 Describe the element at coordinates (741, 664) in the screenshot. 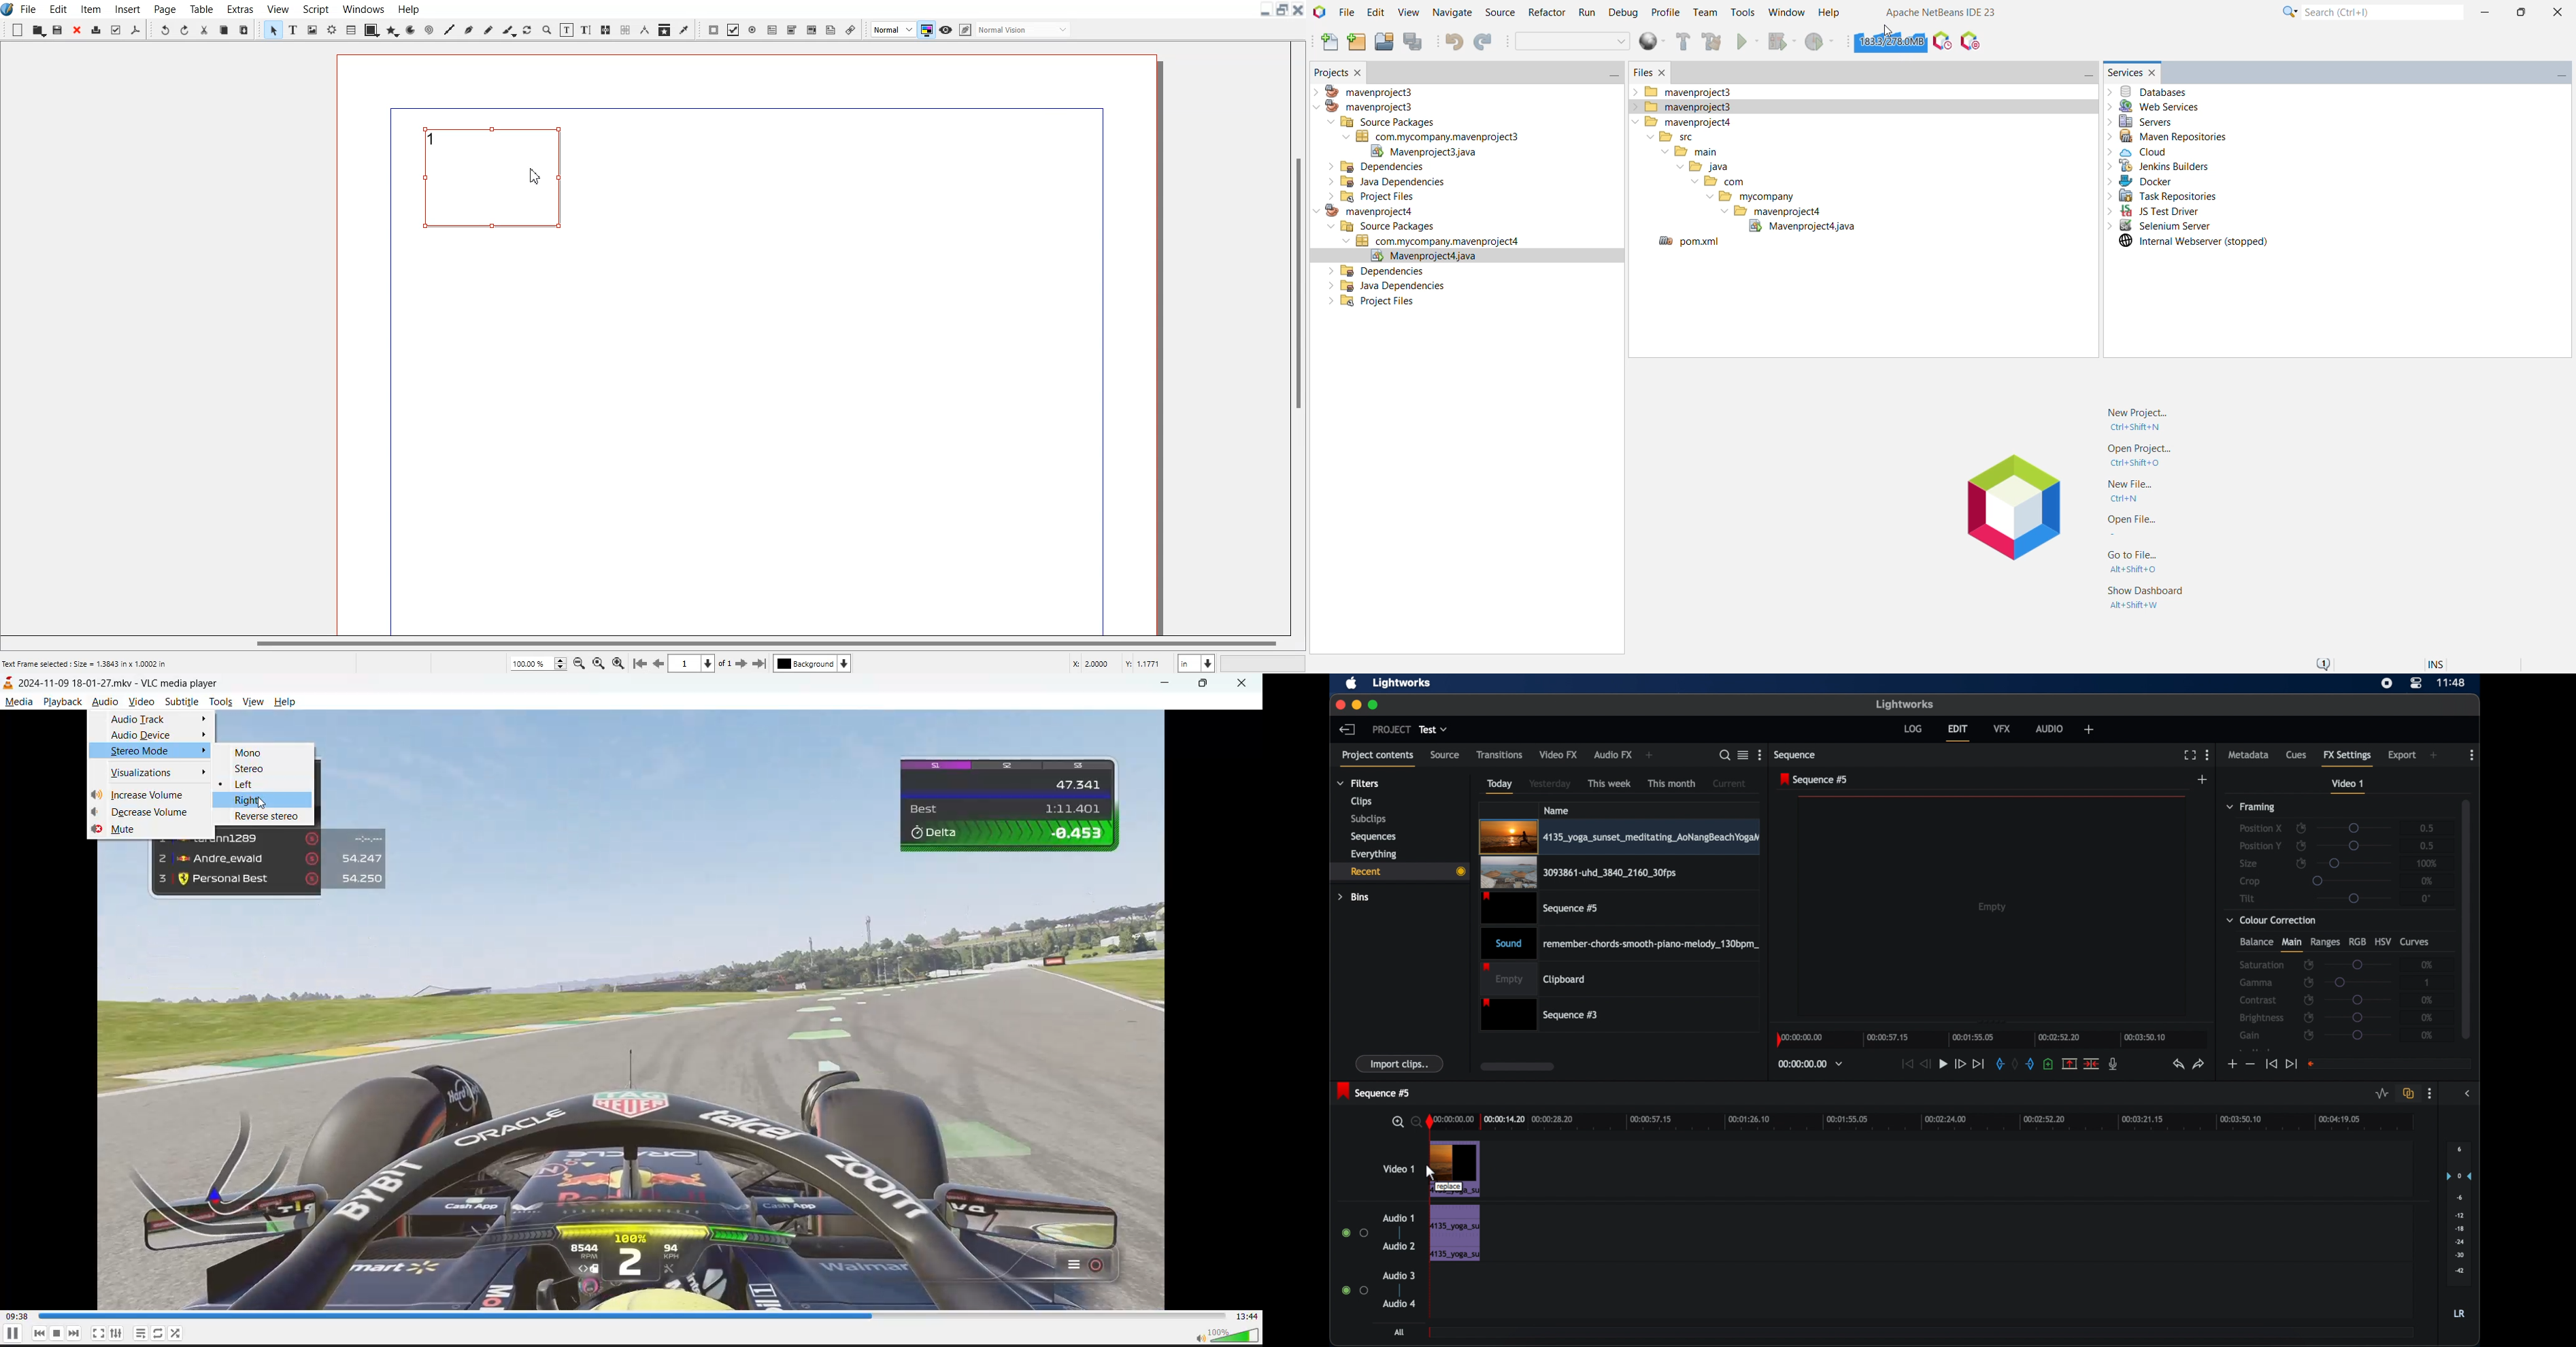

I see `Go to the next page` at that location.